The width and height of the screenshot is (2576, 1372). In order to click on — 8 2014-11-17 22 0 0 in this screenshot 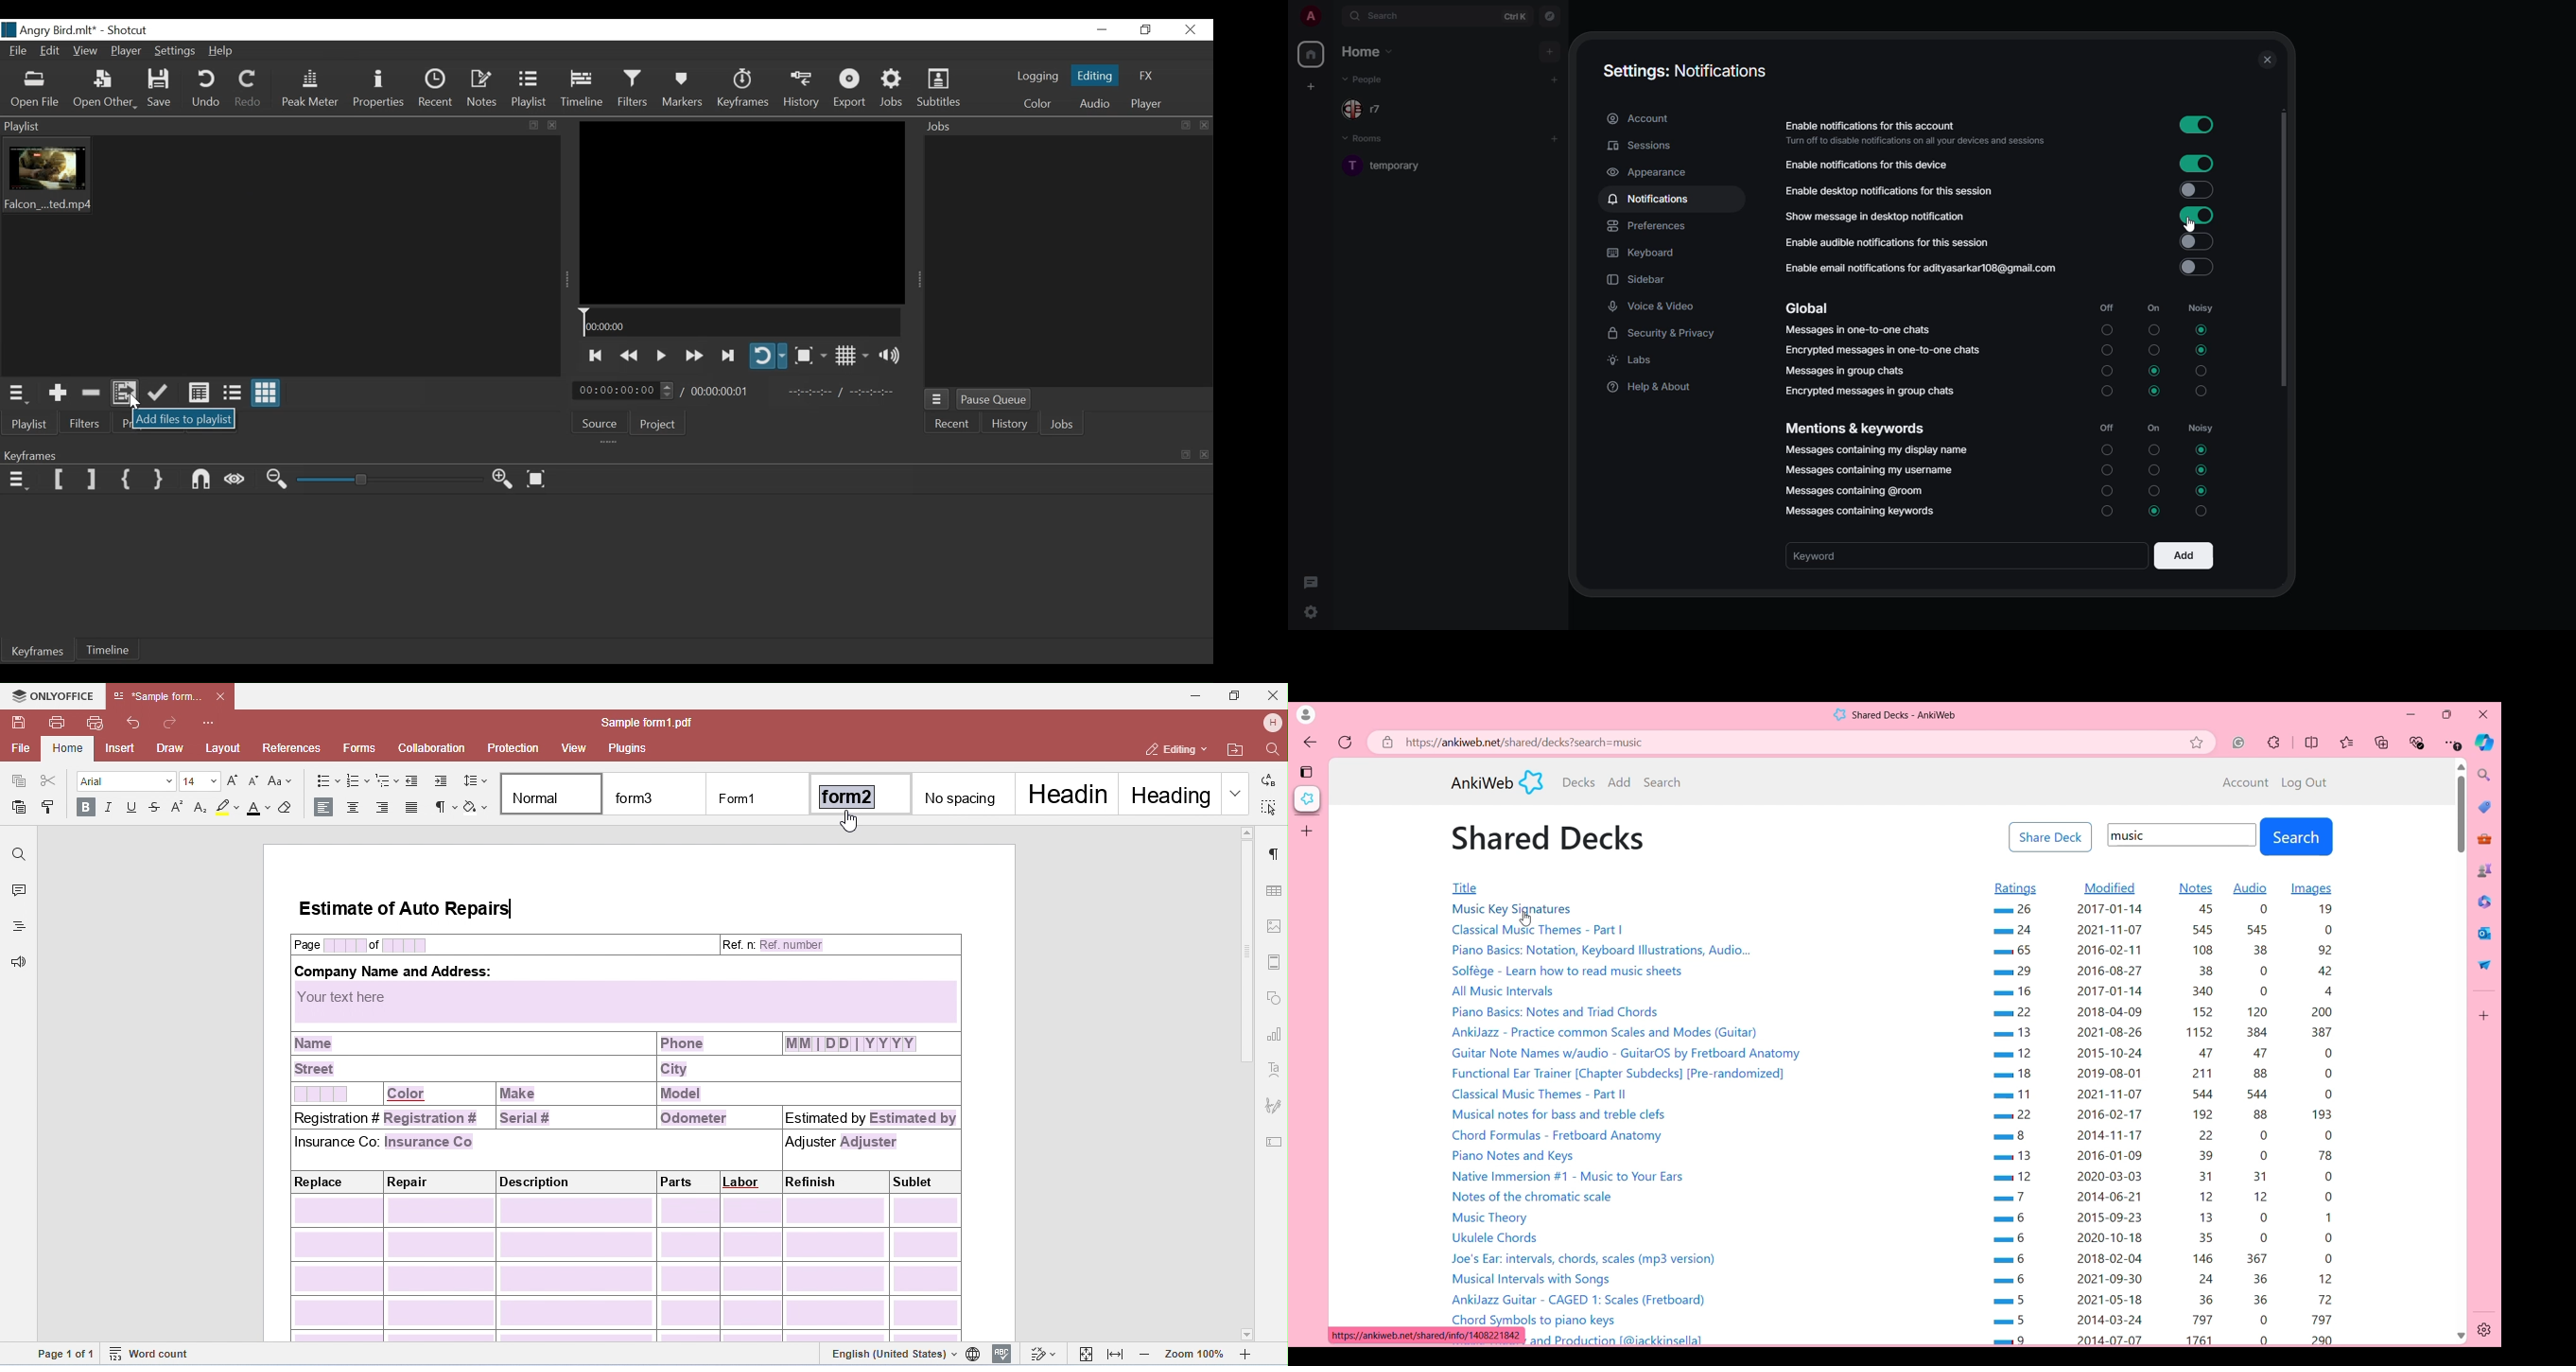, I will do `click(2167, 1135)`.